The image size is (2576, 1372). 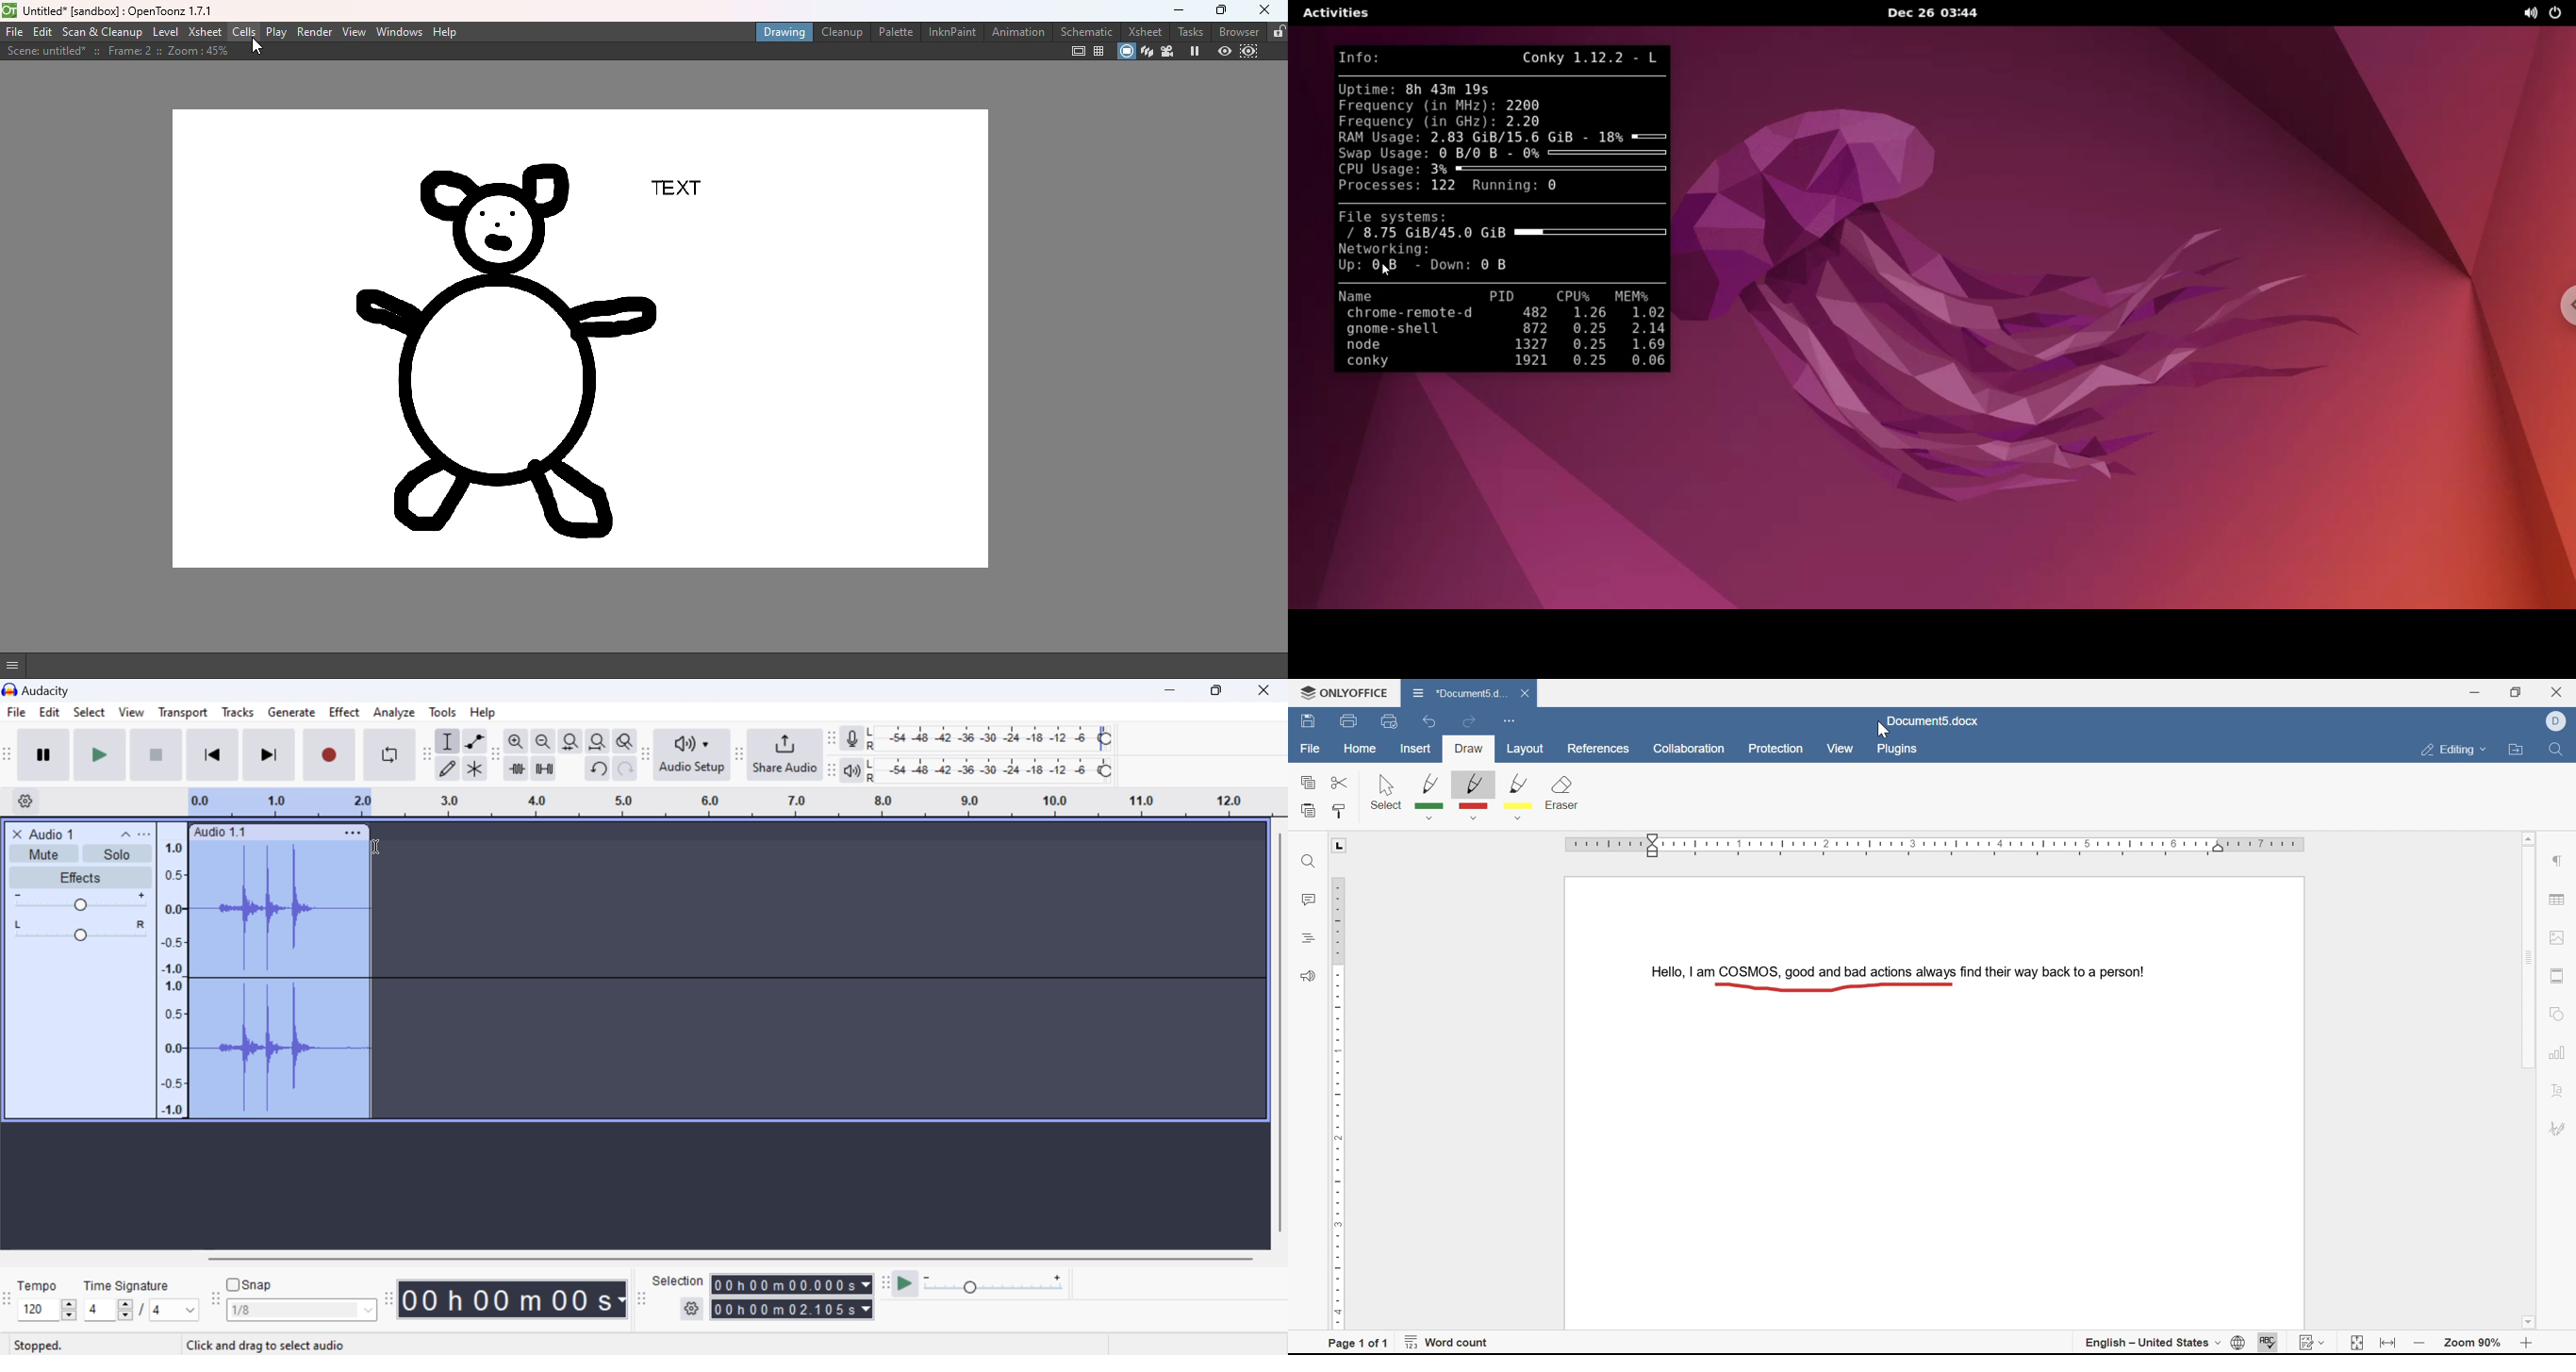 I want to click on zoom toggle, so click(x=626, y=743).